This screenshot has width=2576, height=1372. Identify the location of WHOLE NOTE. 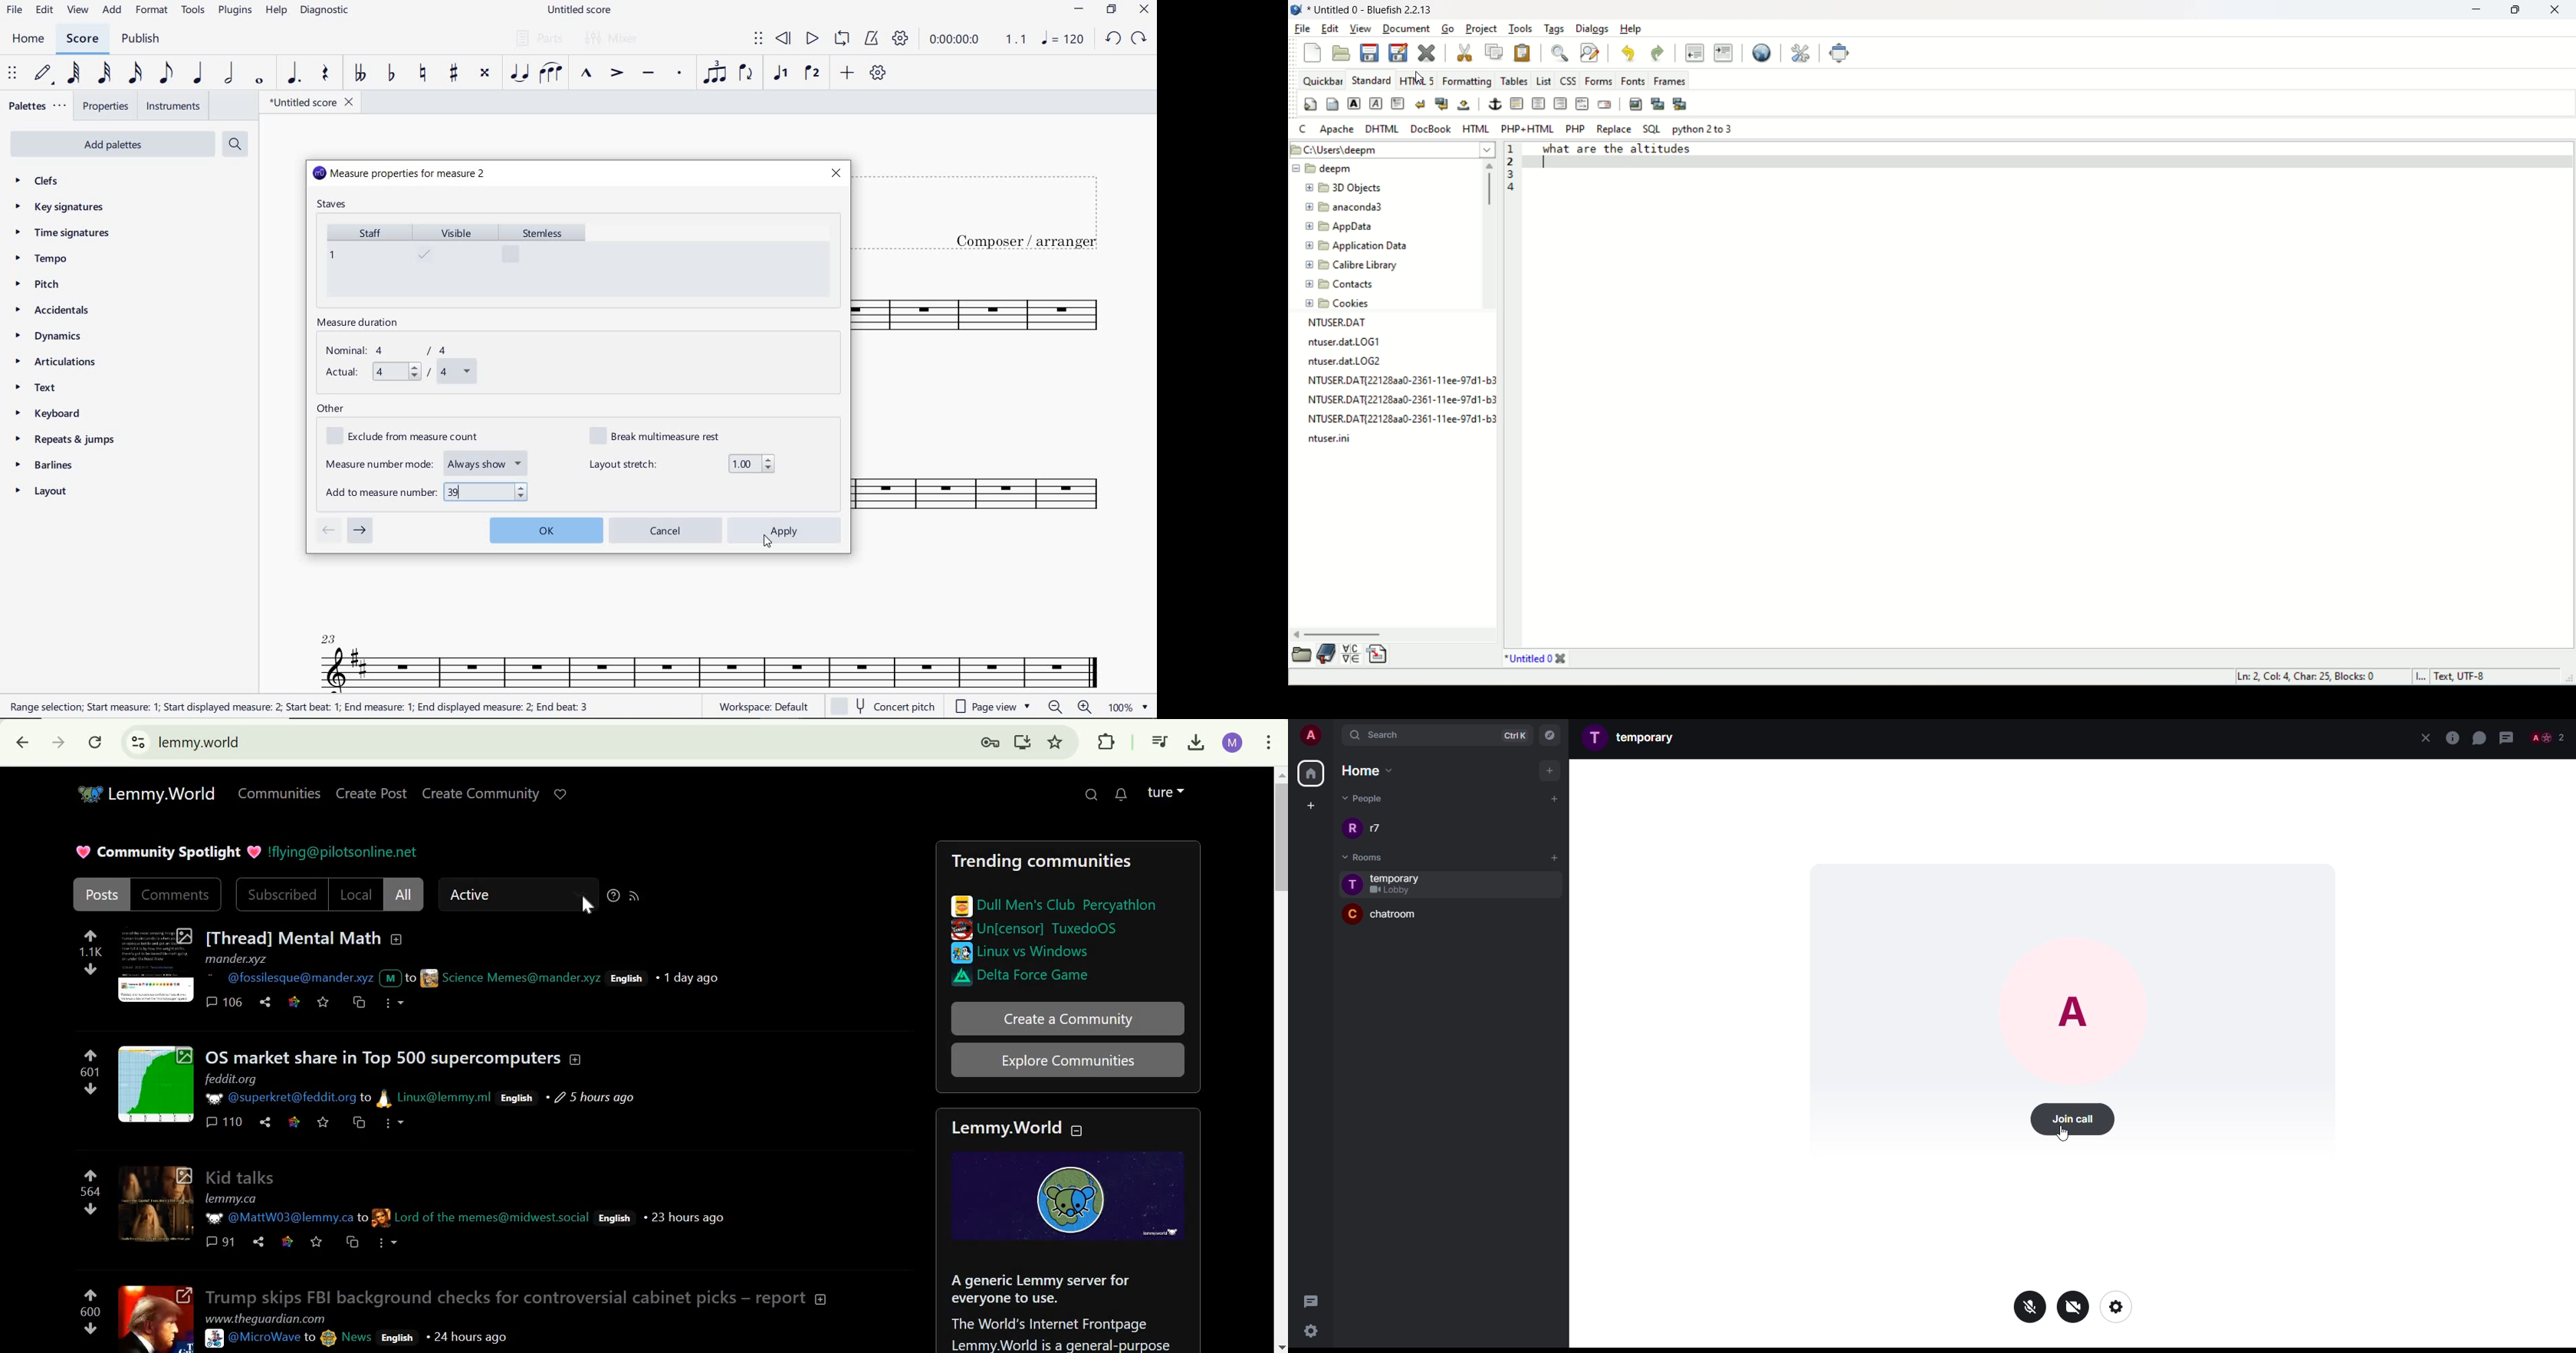
(258, 81).